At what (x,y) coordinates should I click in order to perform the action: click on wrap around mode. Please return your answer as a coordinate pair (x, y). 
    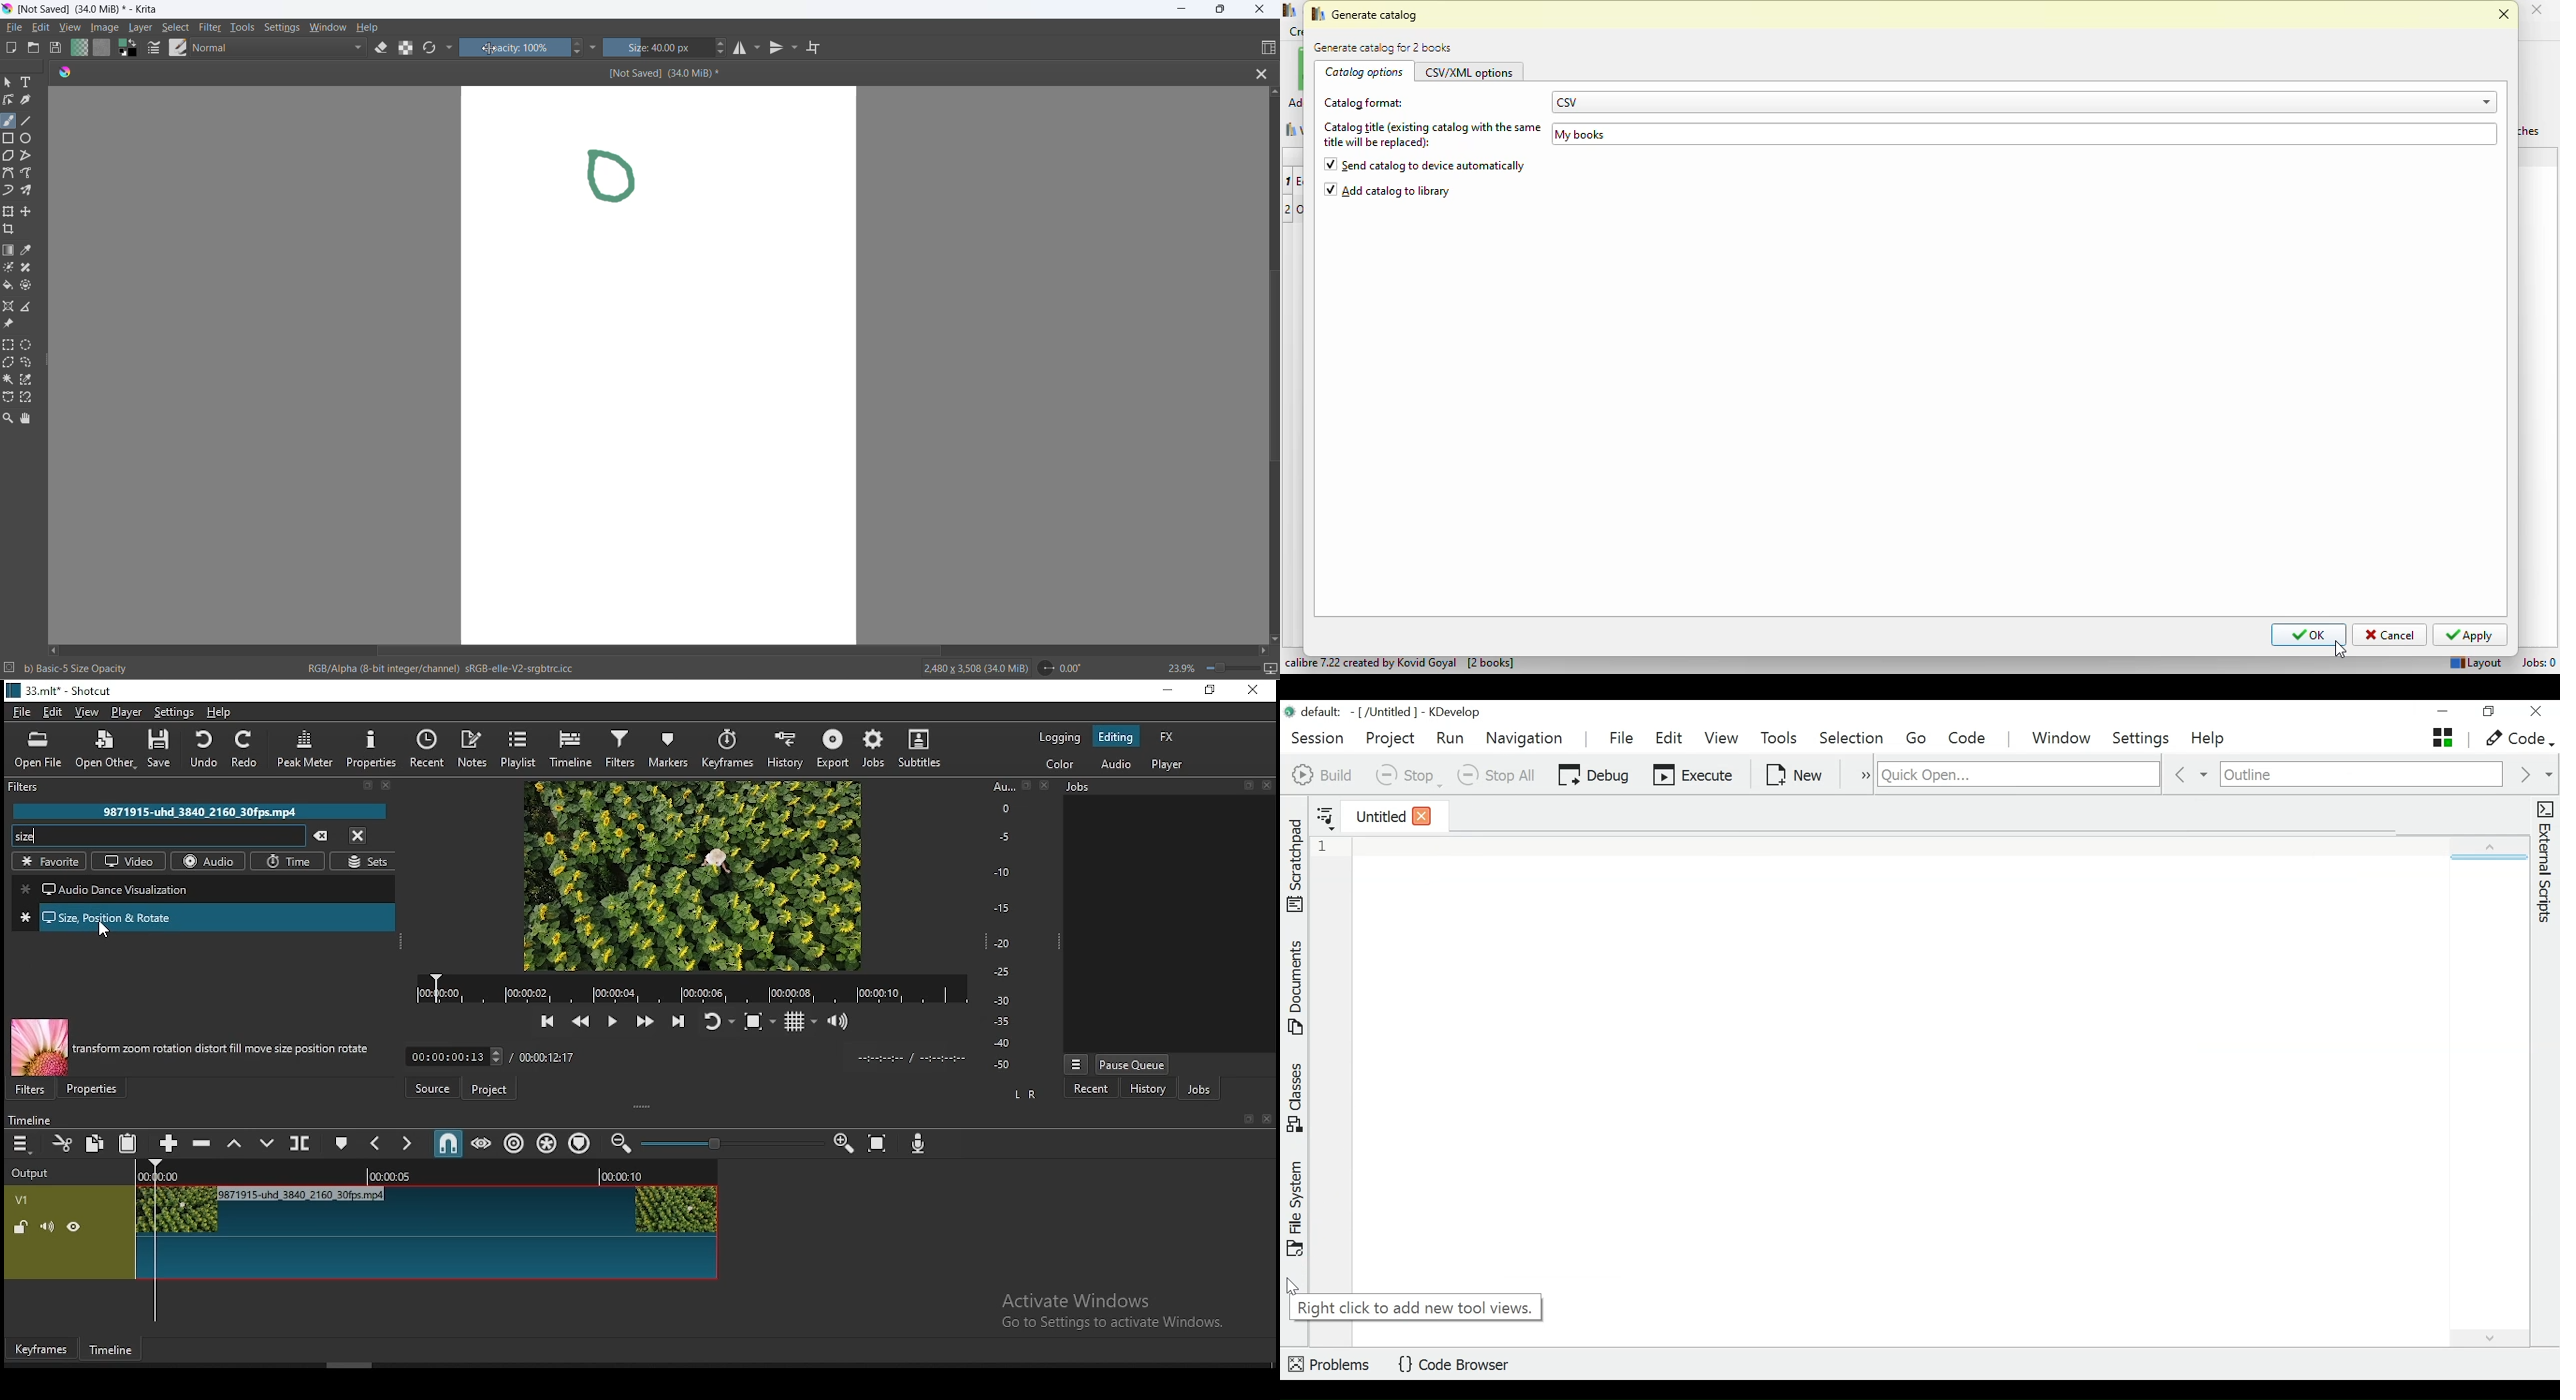
    Looking at the image, I should click on (820, 47).